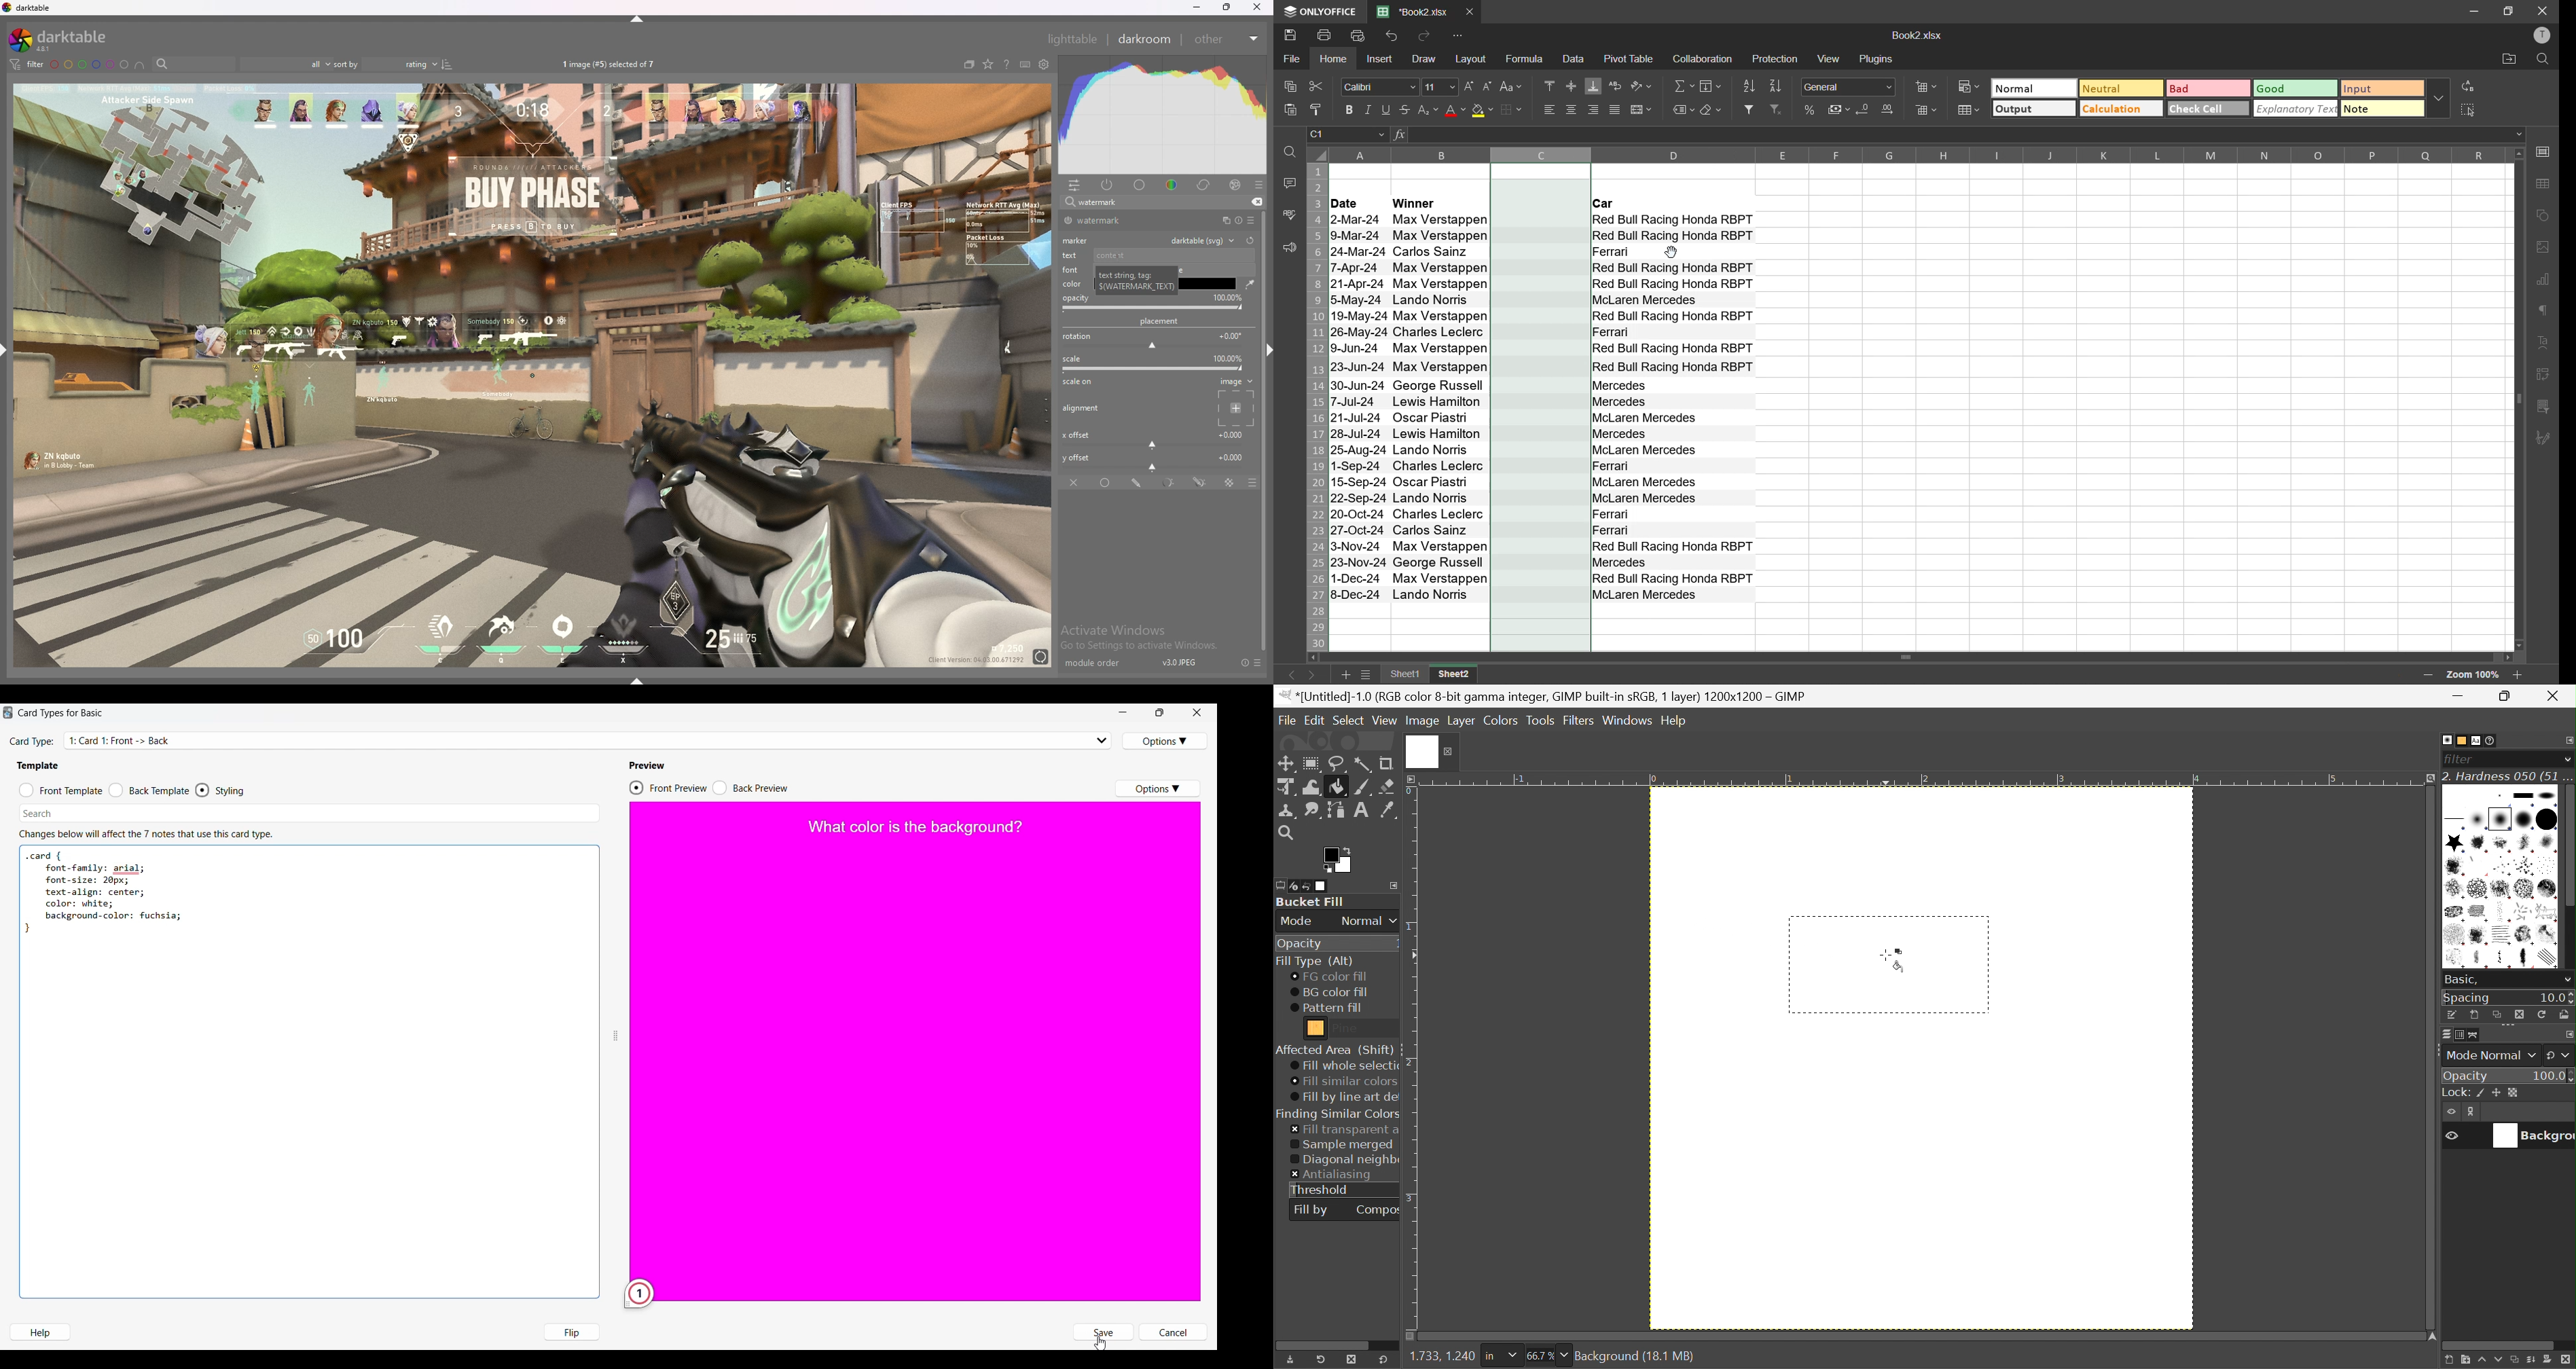  Describe the element at coordinates (2556, 998) in the screenshot. I see `10.0` at that location.